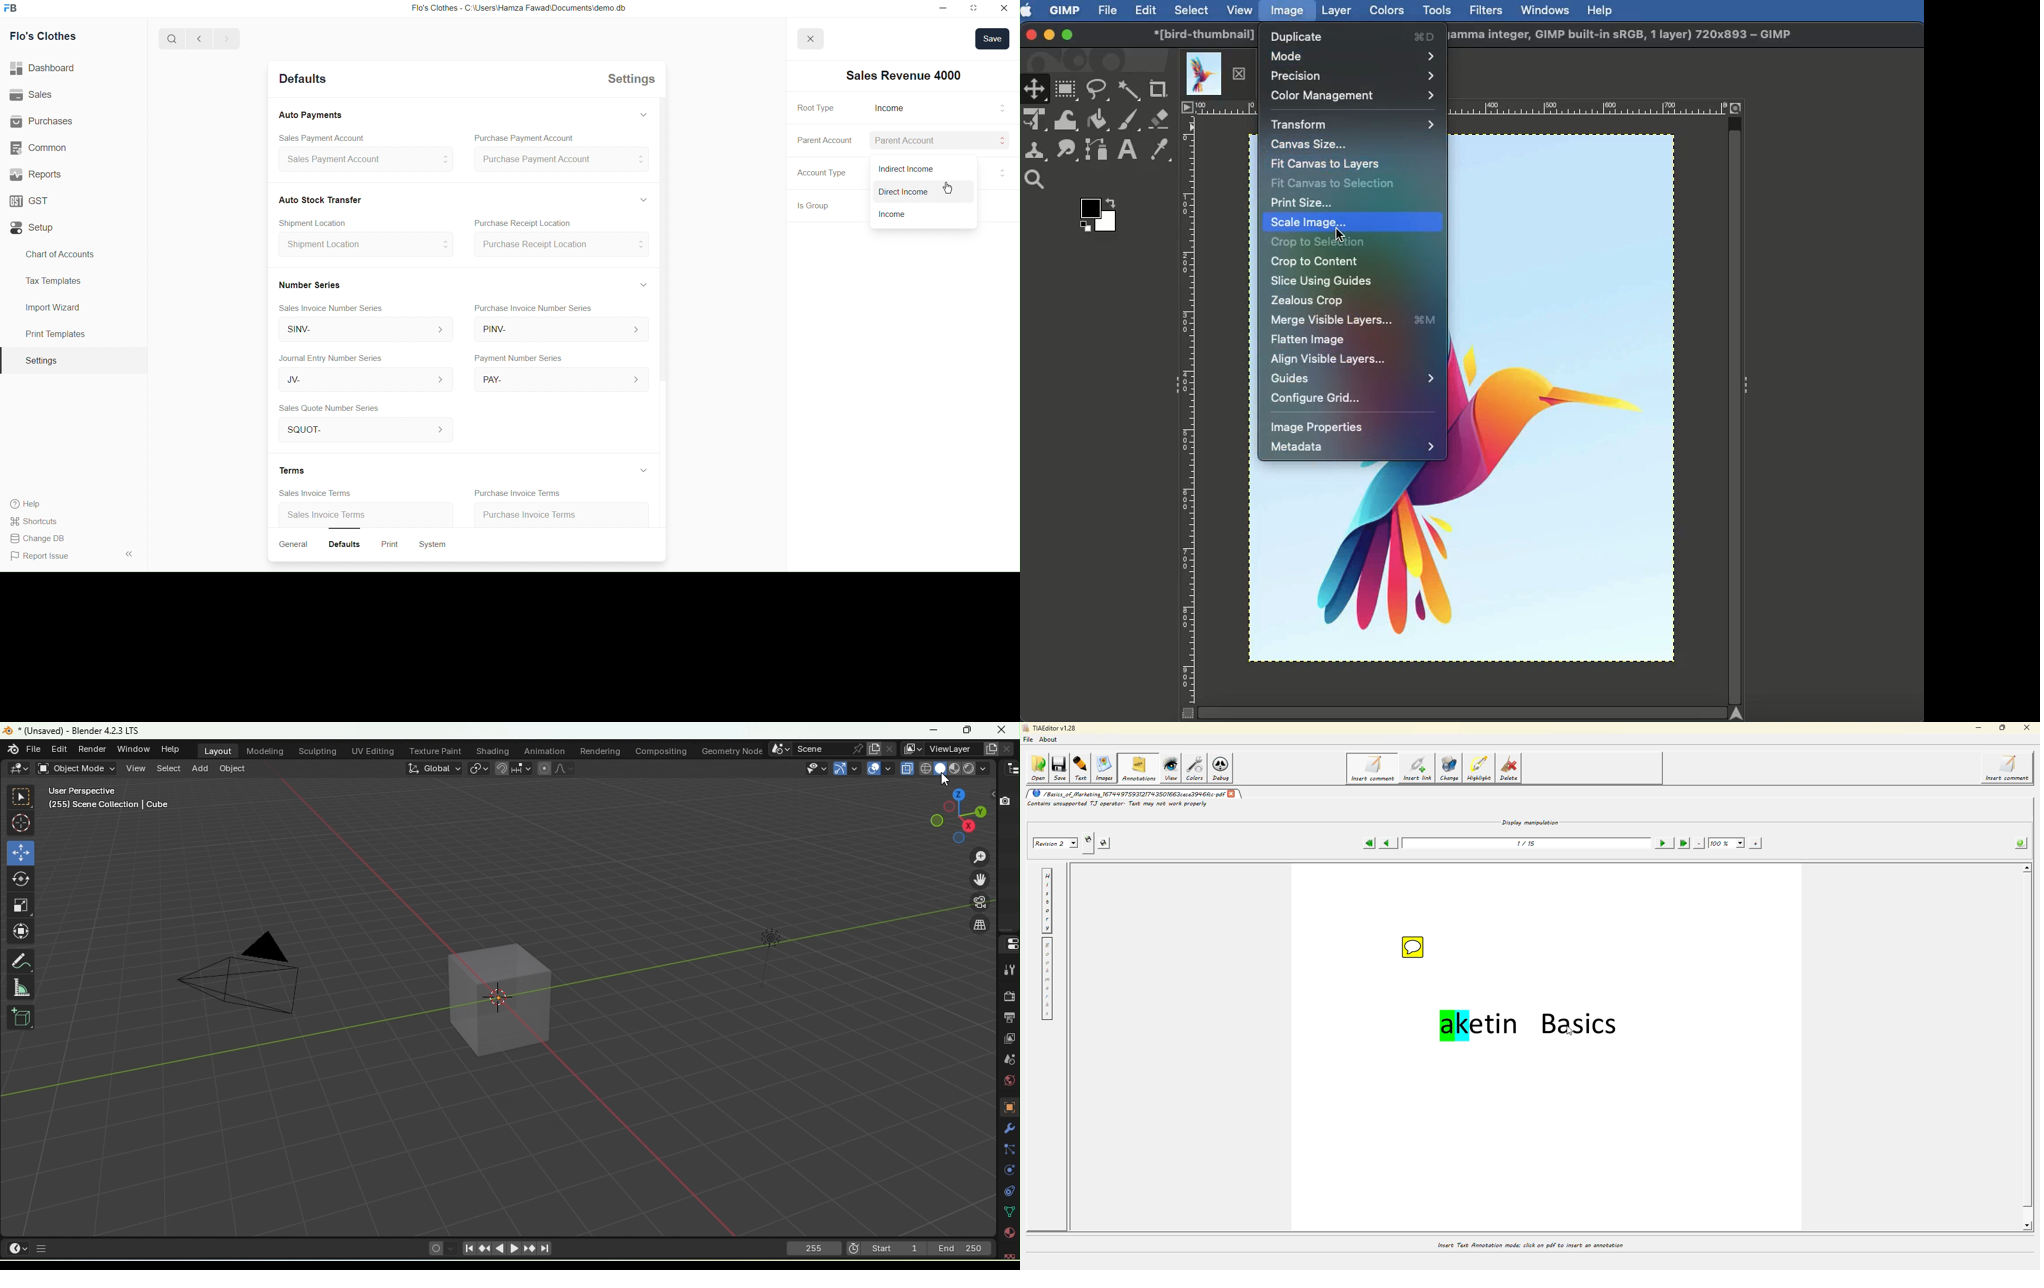  Describe the element at coordinates (320, 221) in the screenshot. I see `Create` at that location.